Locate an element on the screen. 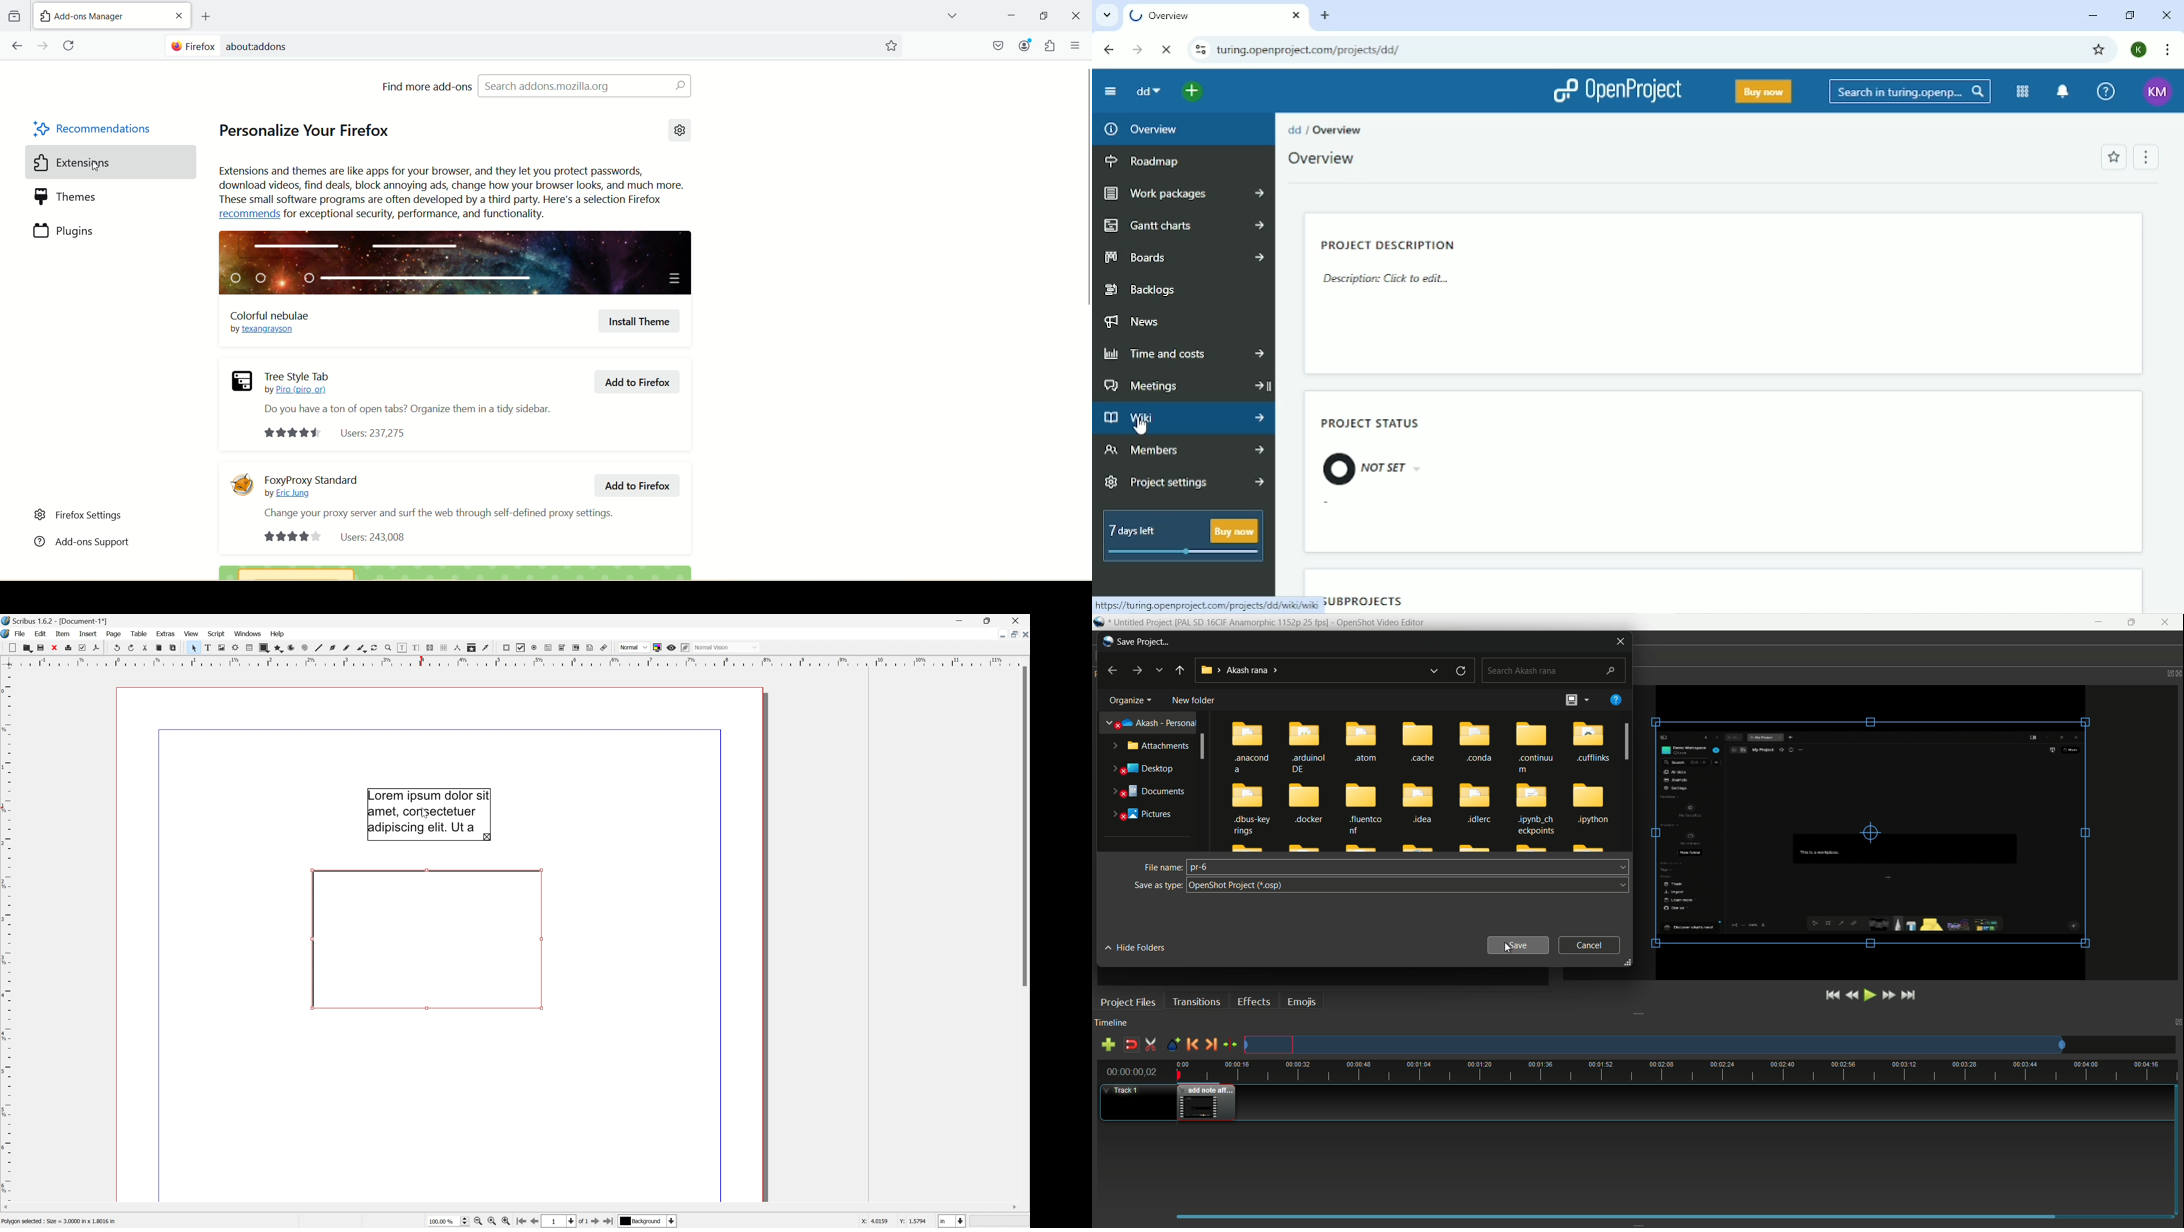 This screenshot has width=2184, height=1232. Install theme is located at coordinates (640, 321).